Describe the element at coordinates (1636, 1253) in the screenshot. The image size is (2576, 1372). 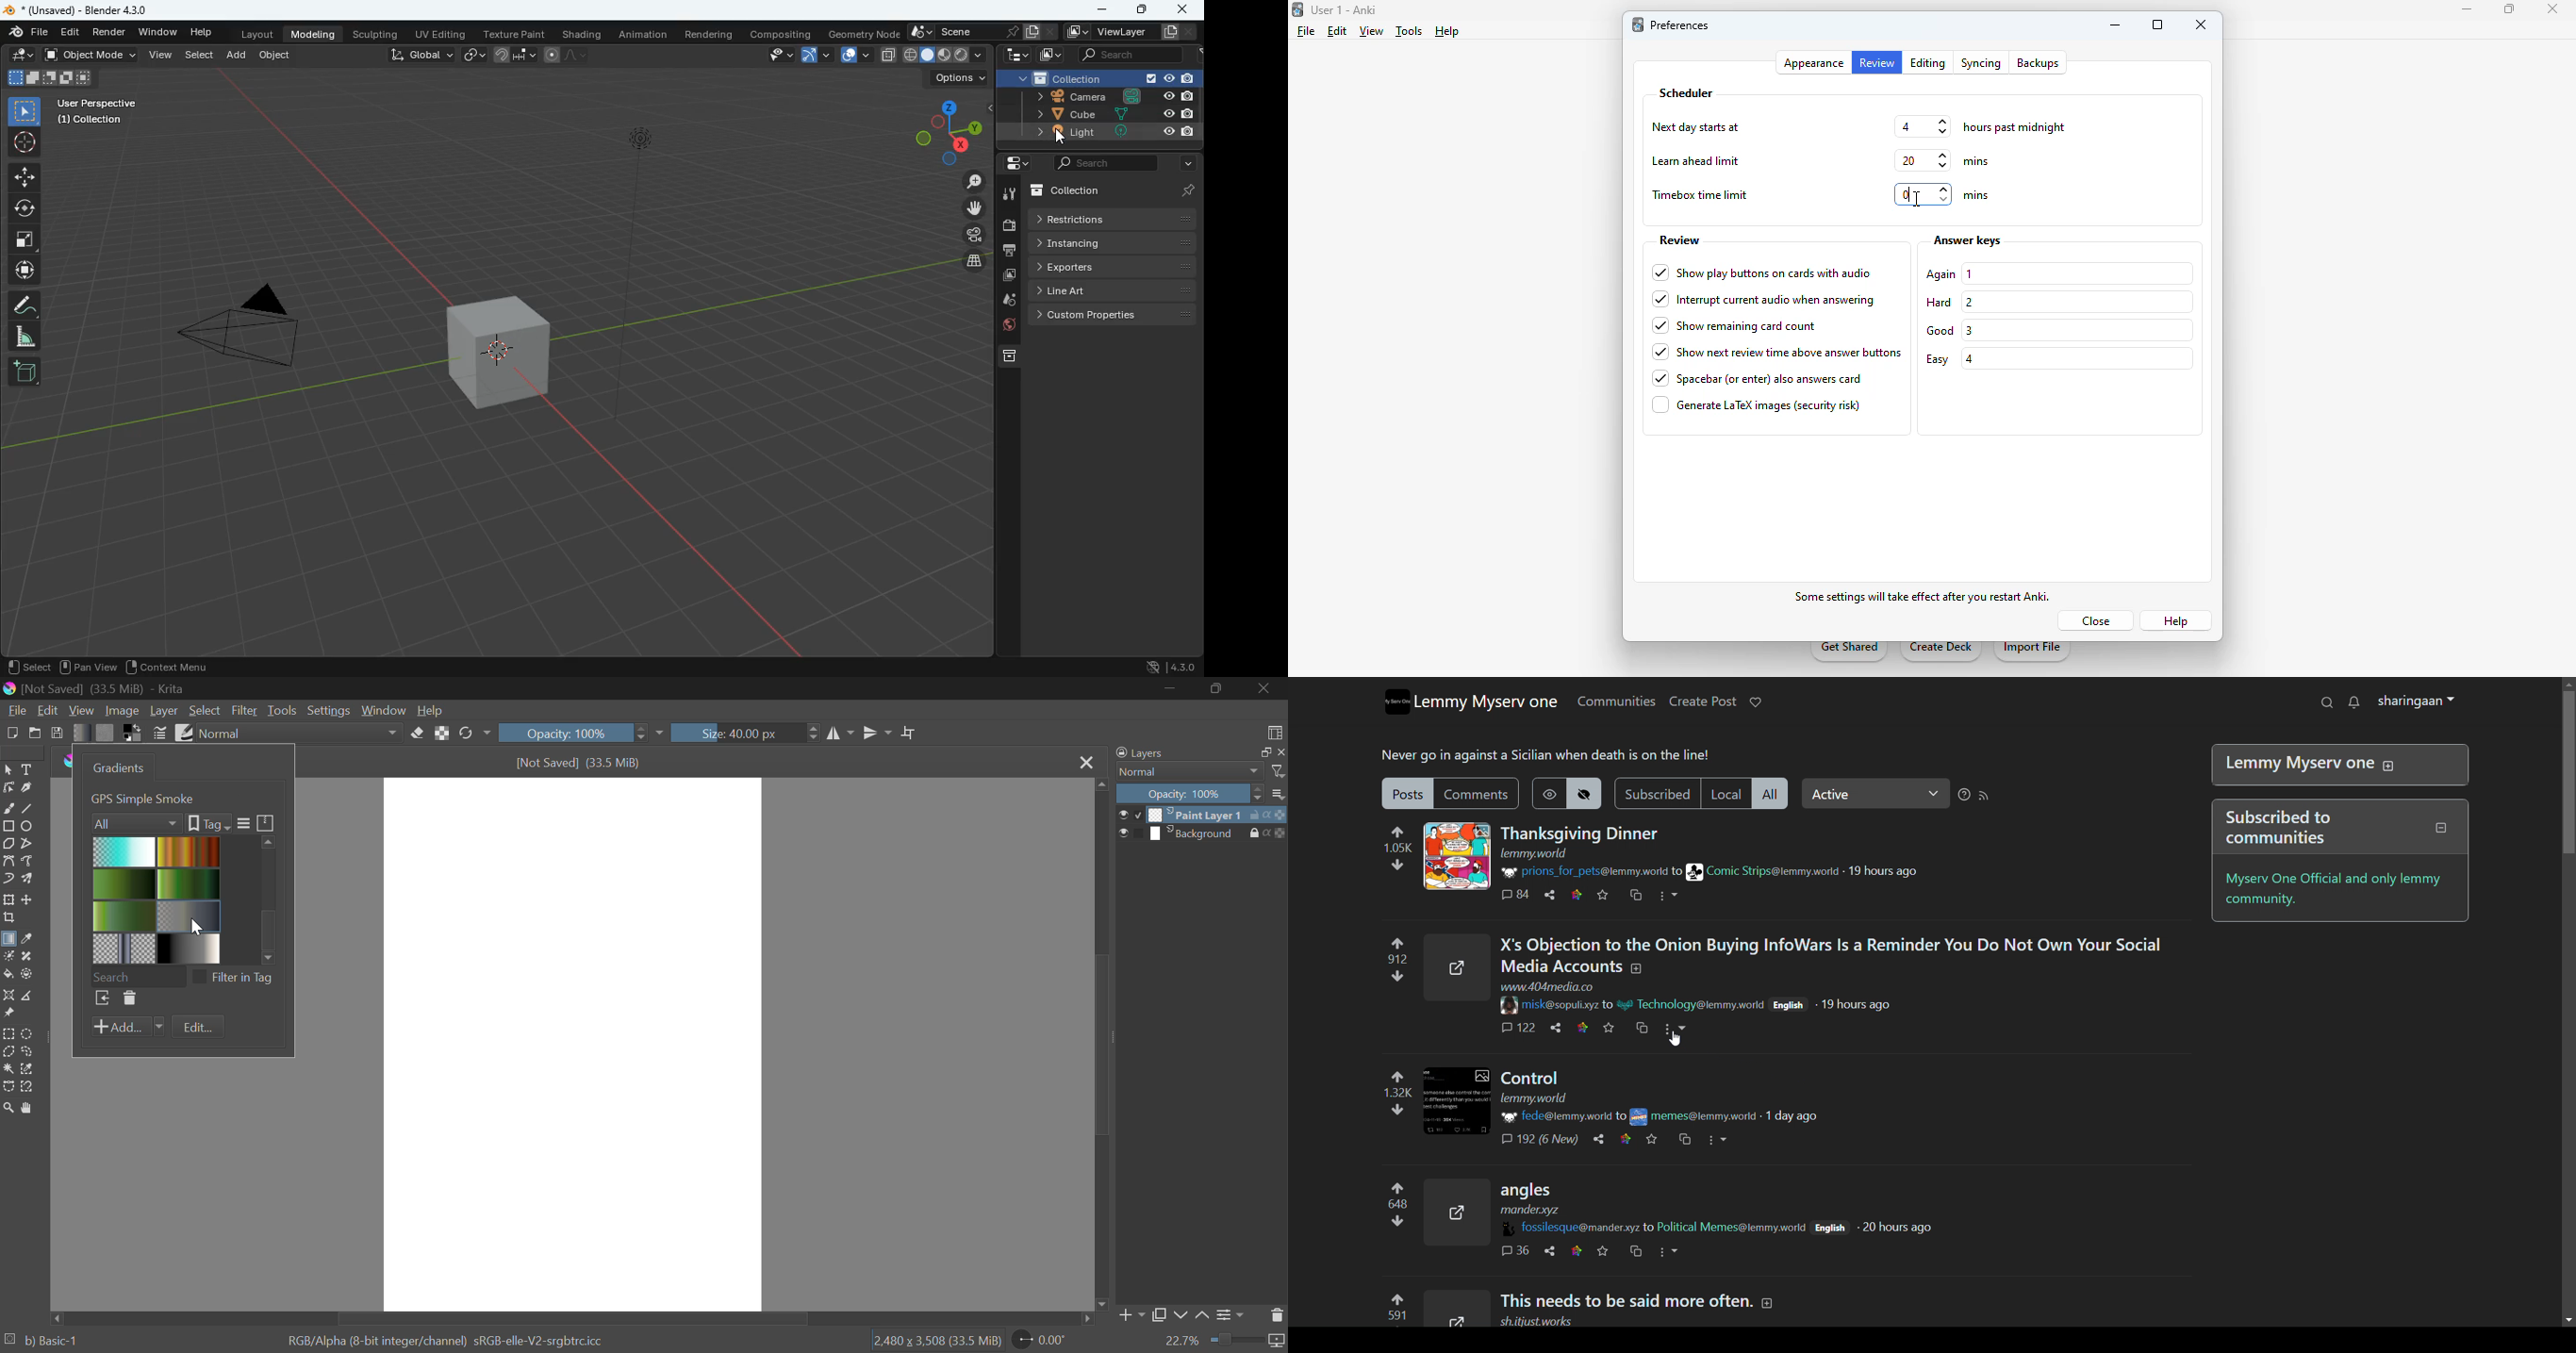
I see `cross post` at that location.